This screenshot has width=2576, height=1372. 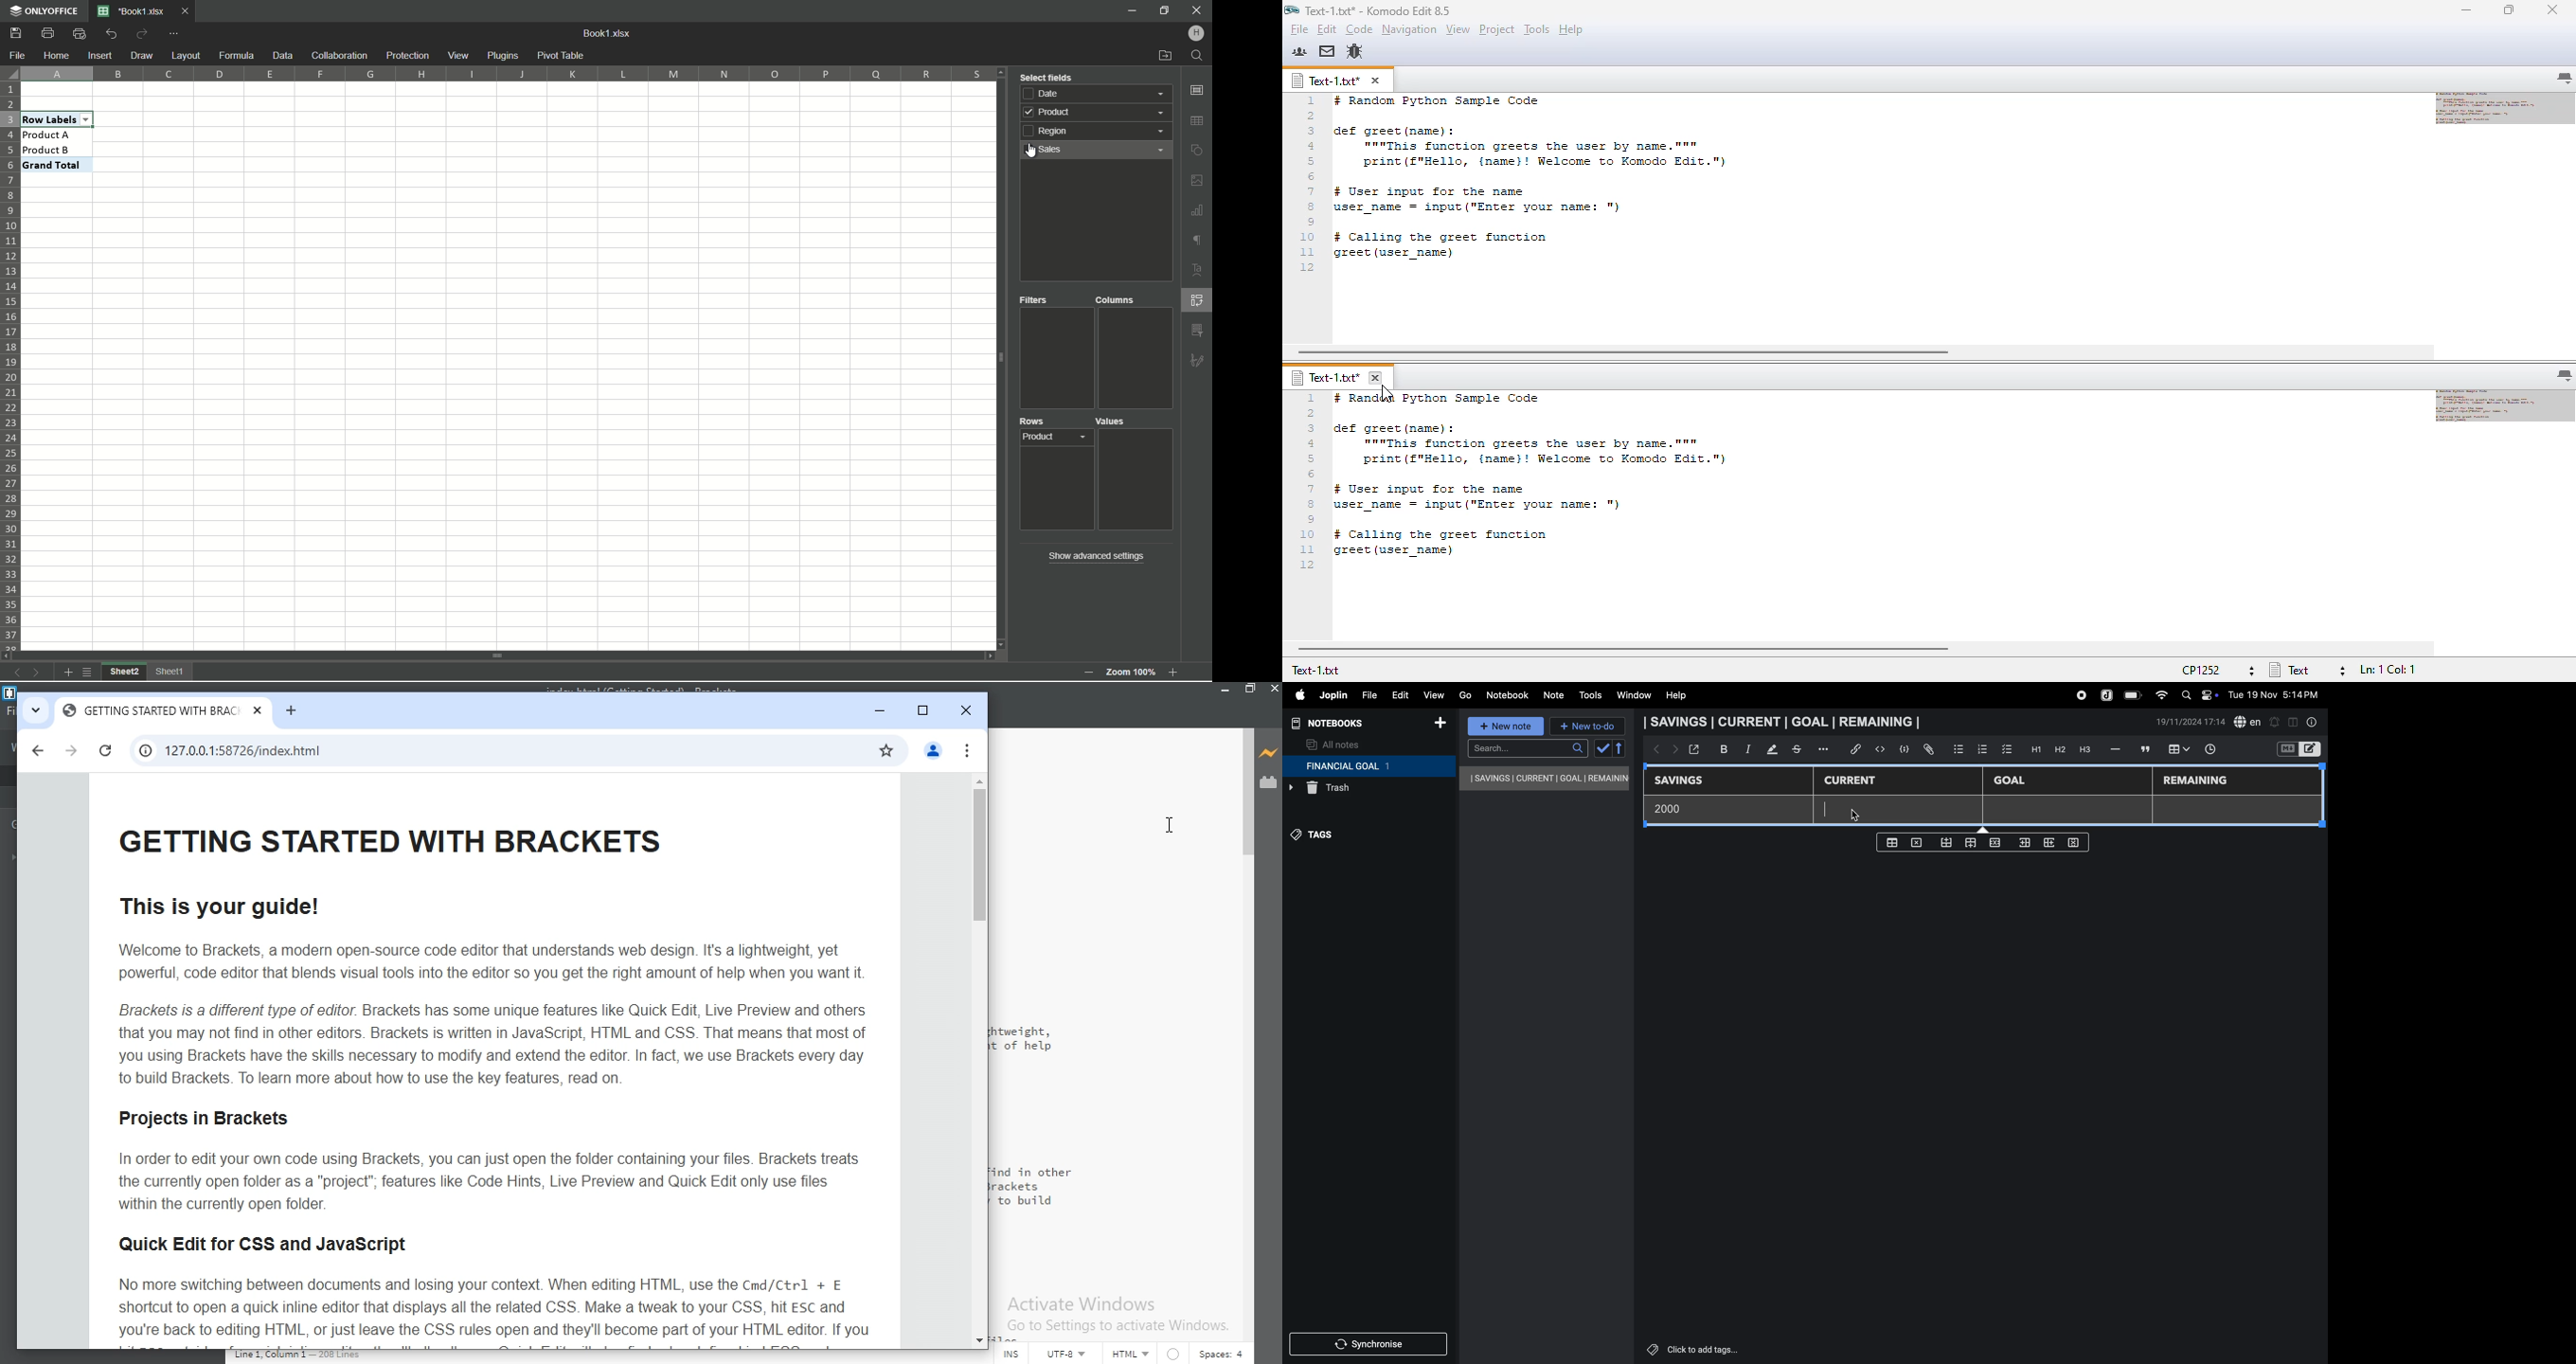 What do you see at coordinates (1674, 808) in the screenshot?
I see `2000` at bounding box center [1674, 808].